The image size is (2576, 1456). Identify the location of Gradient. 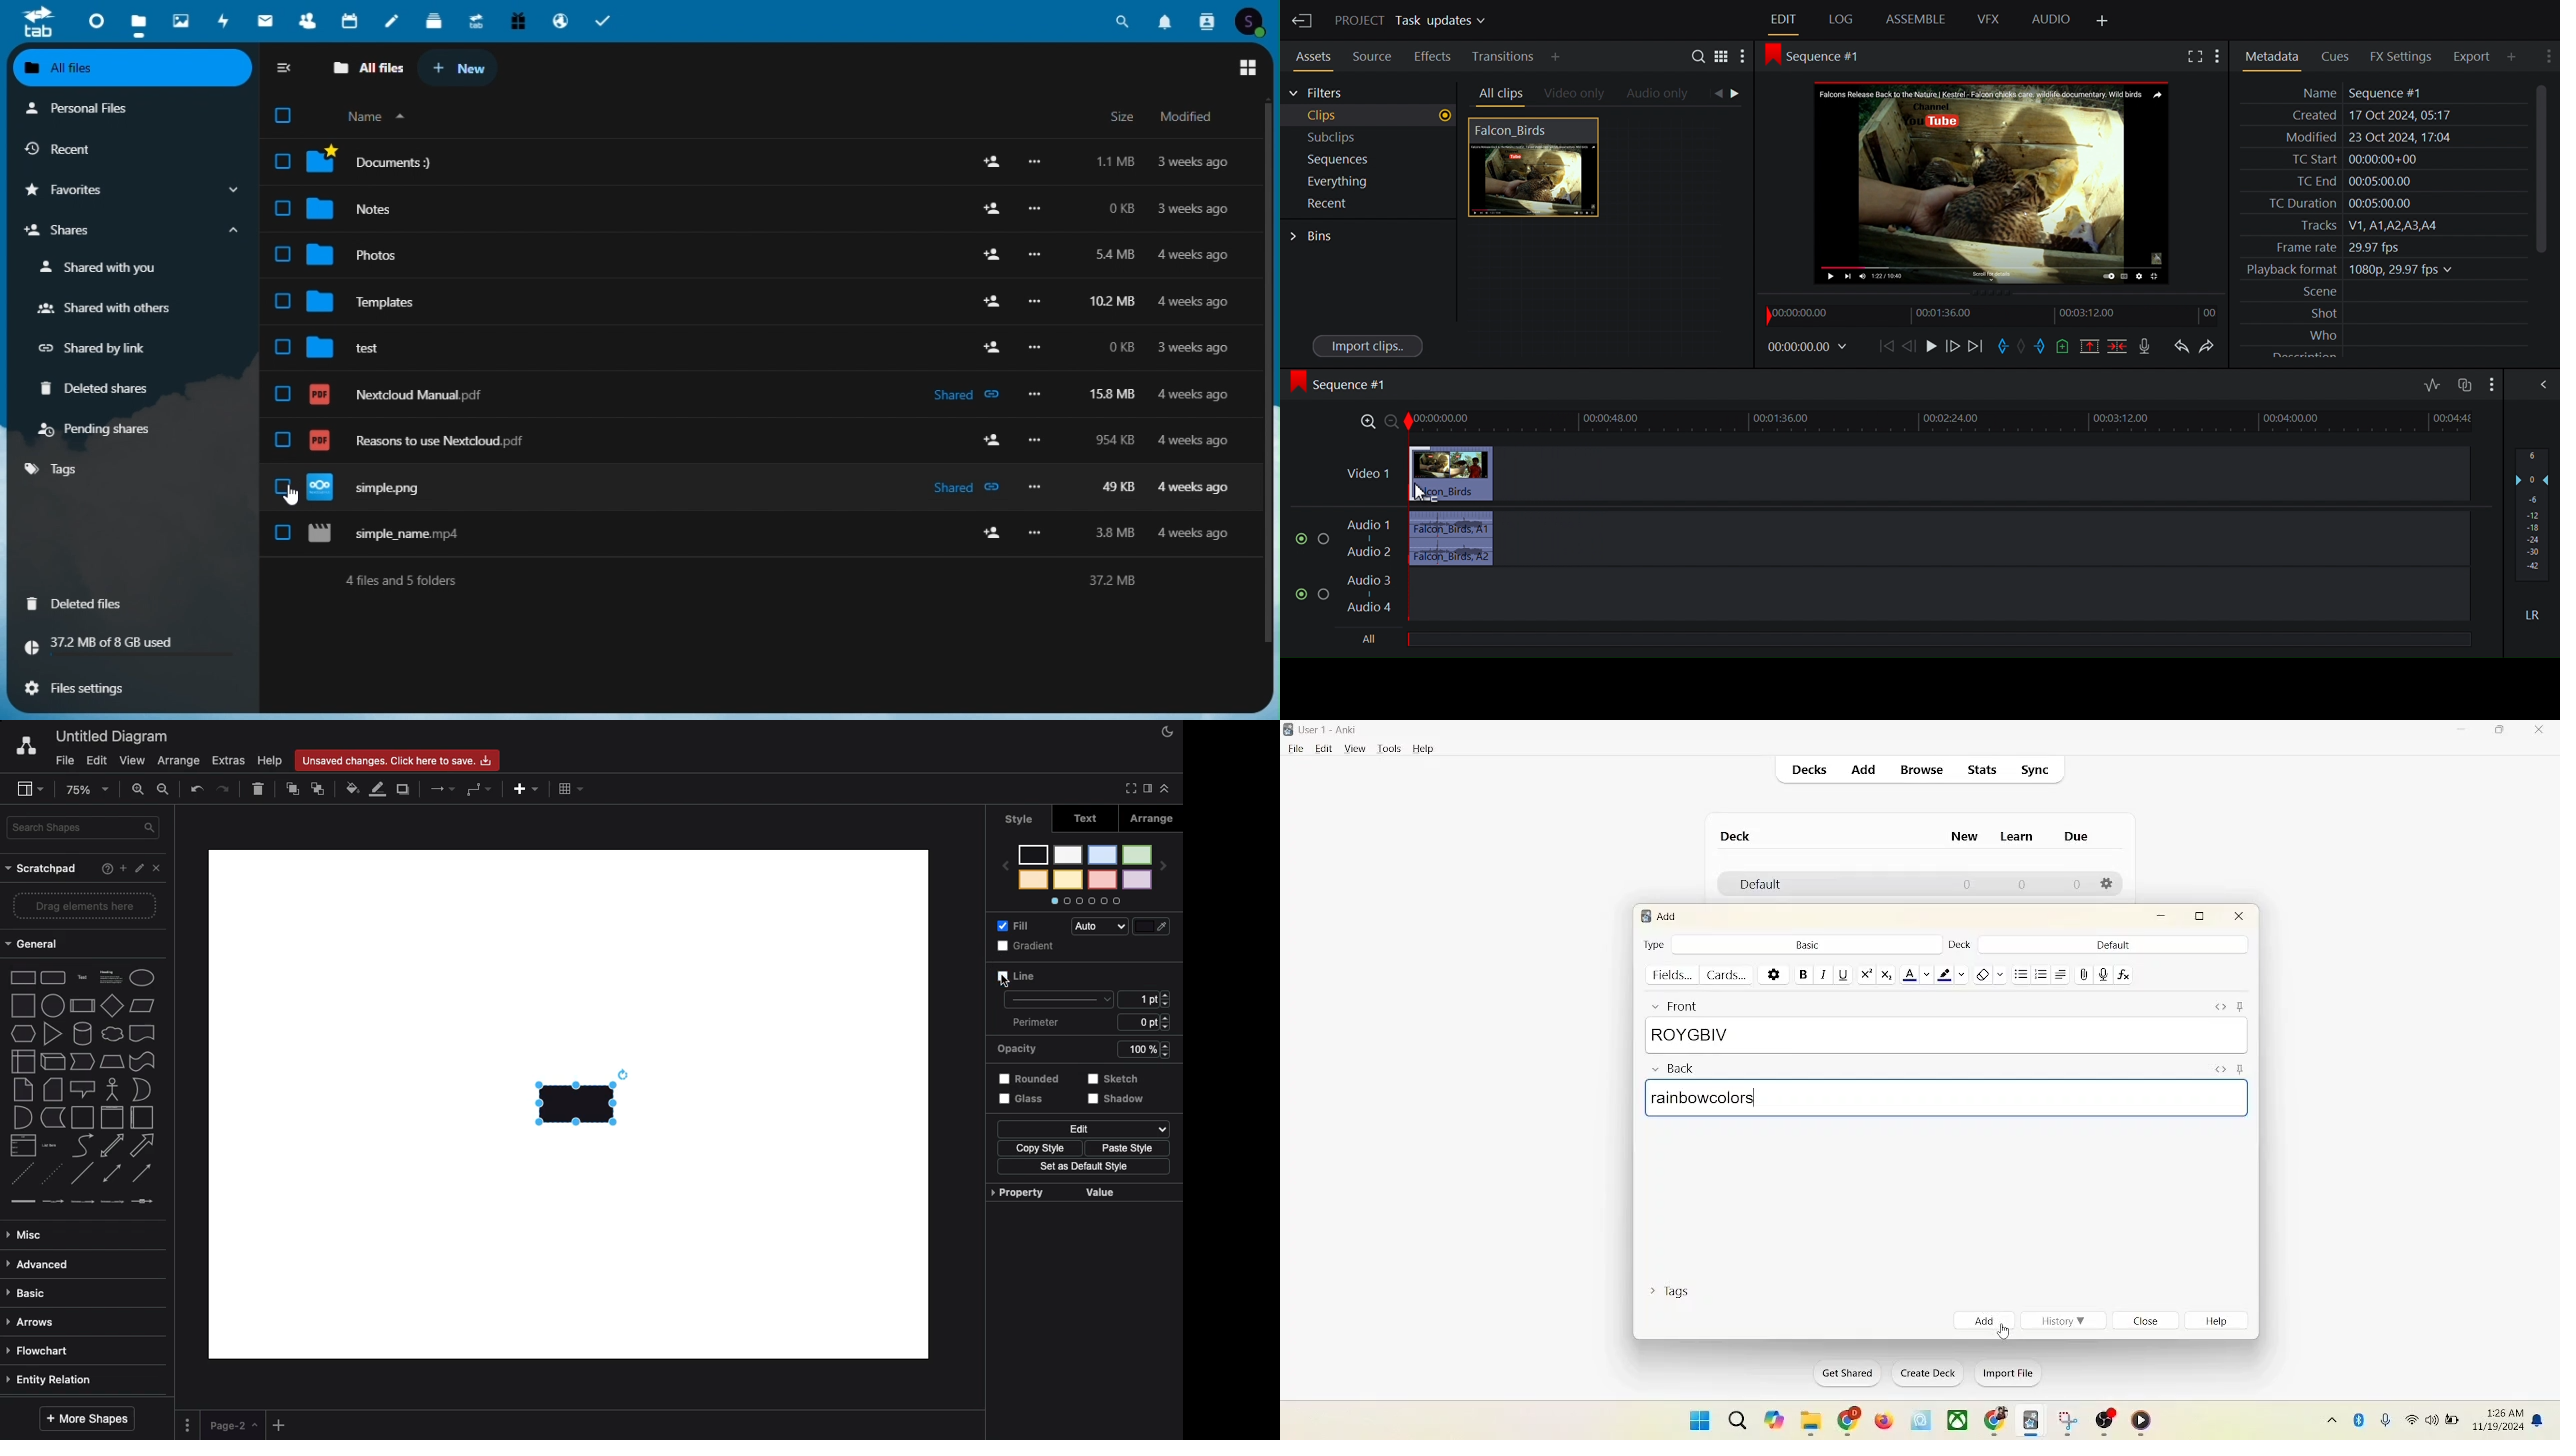
(1023, 948).